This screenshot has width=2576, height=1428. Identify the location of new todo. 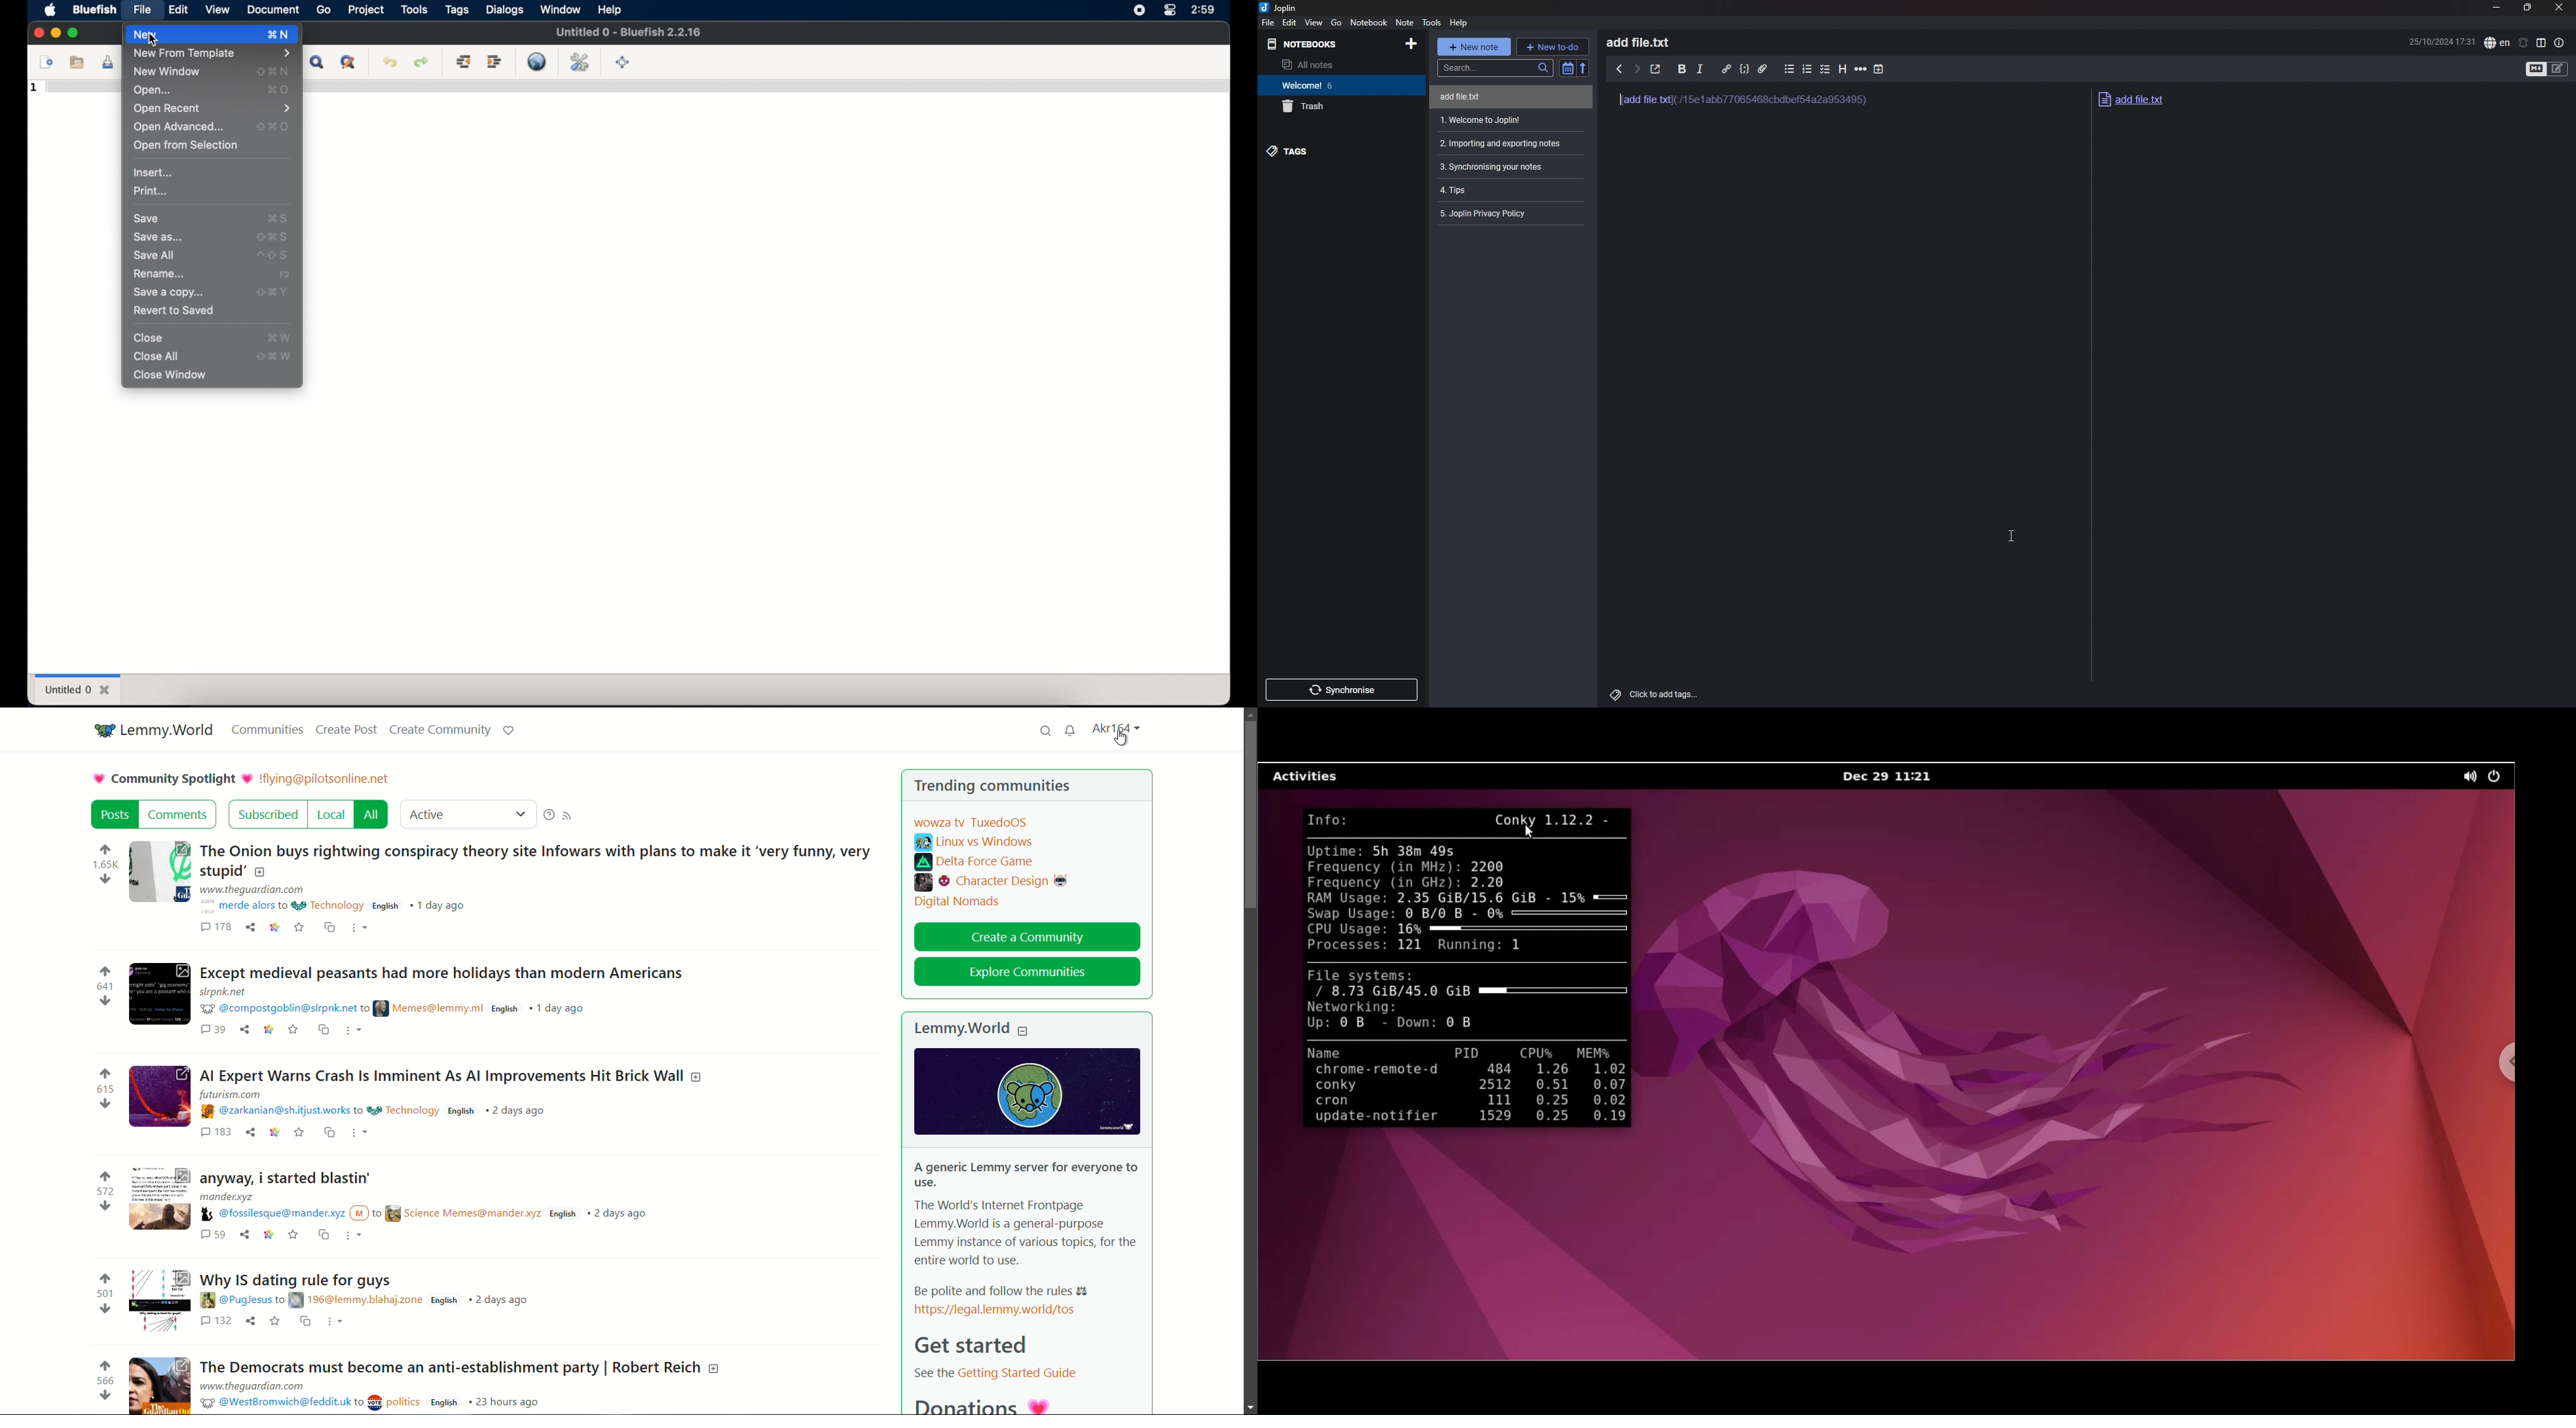
(1552, 46).